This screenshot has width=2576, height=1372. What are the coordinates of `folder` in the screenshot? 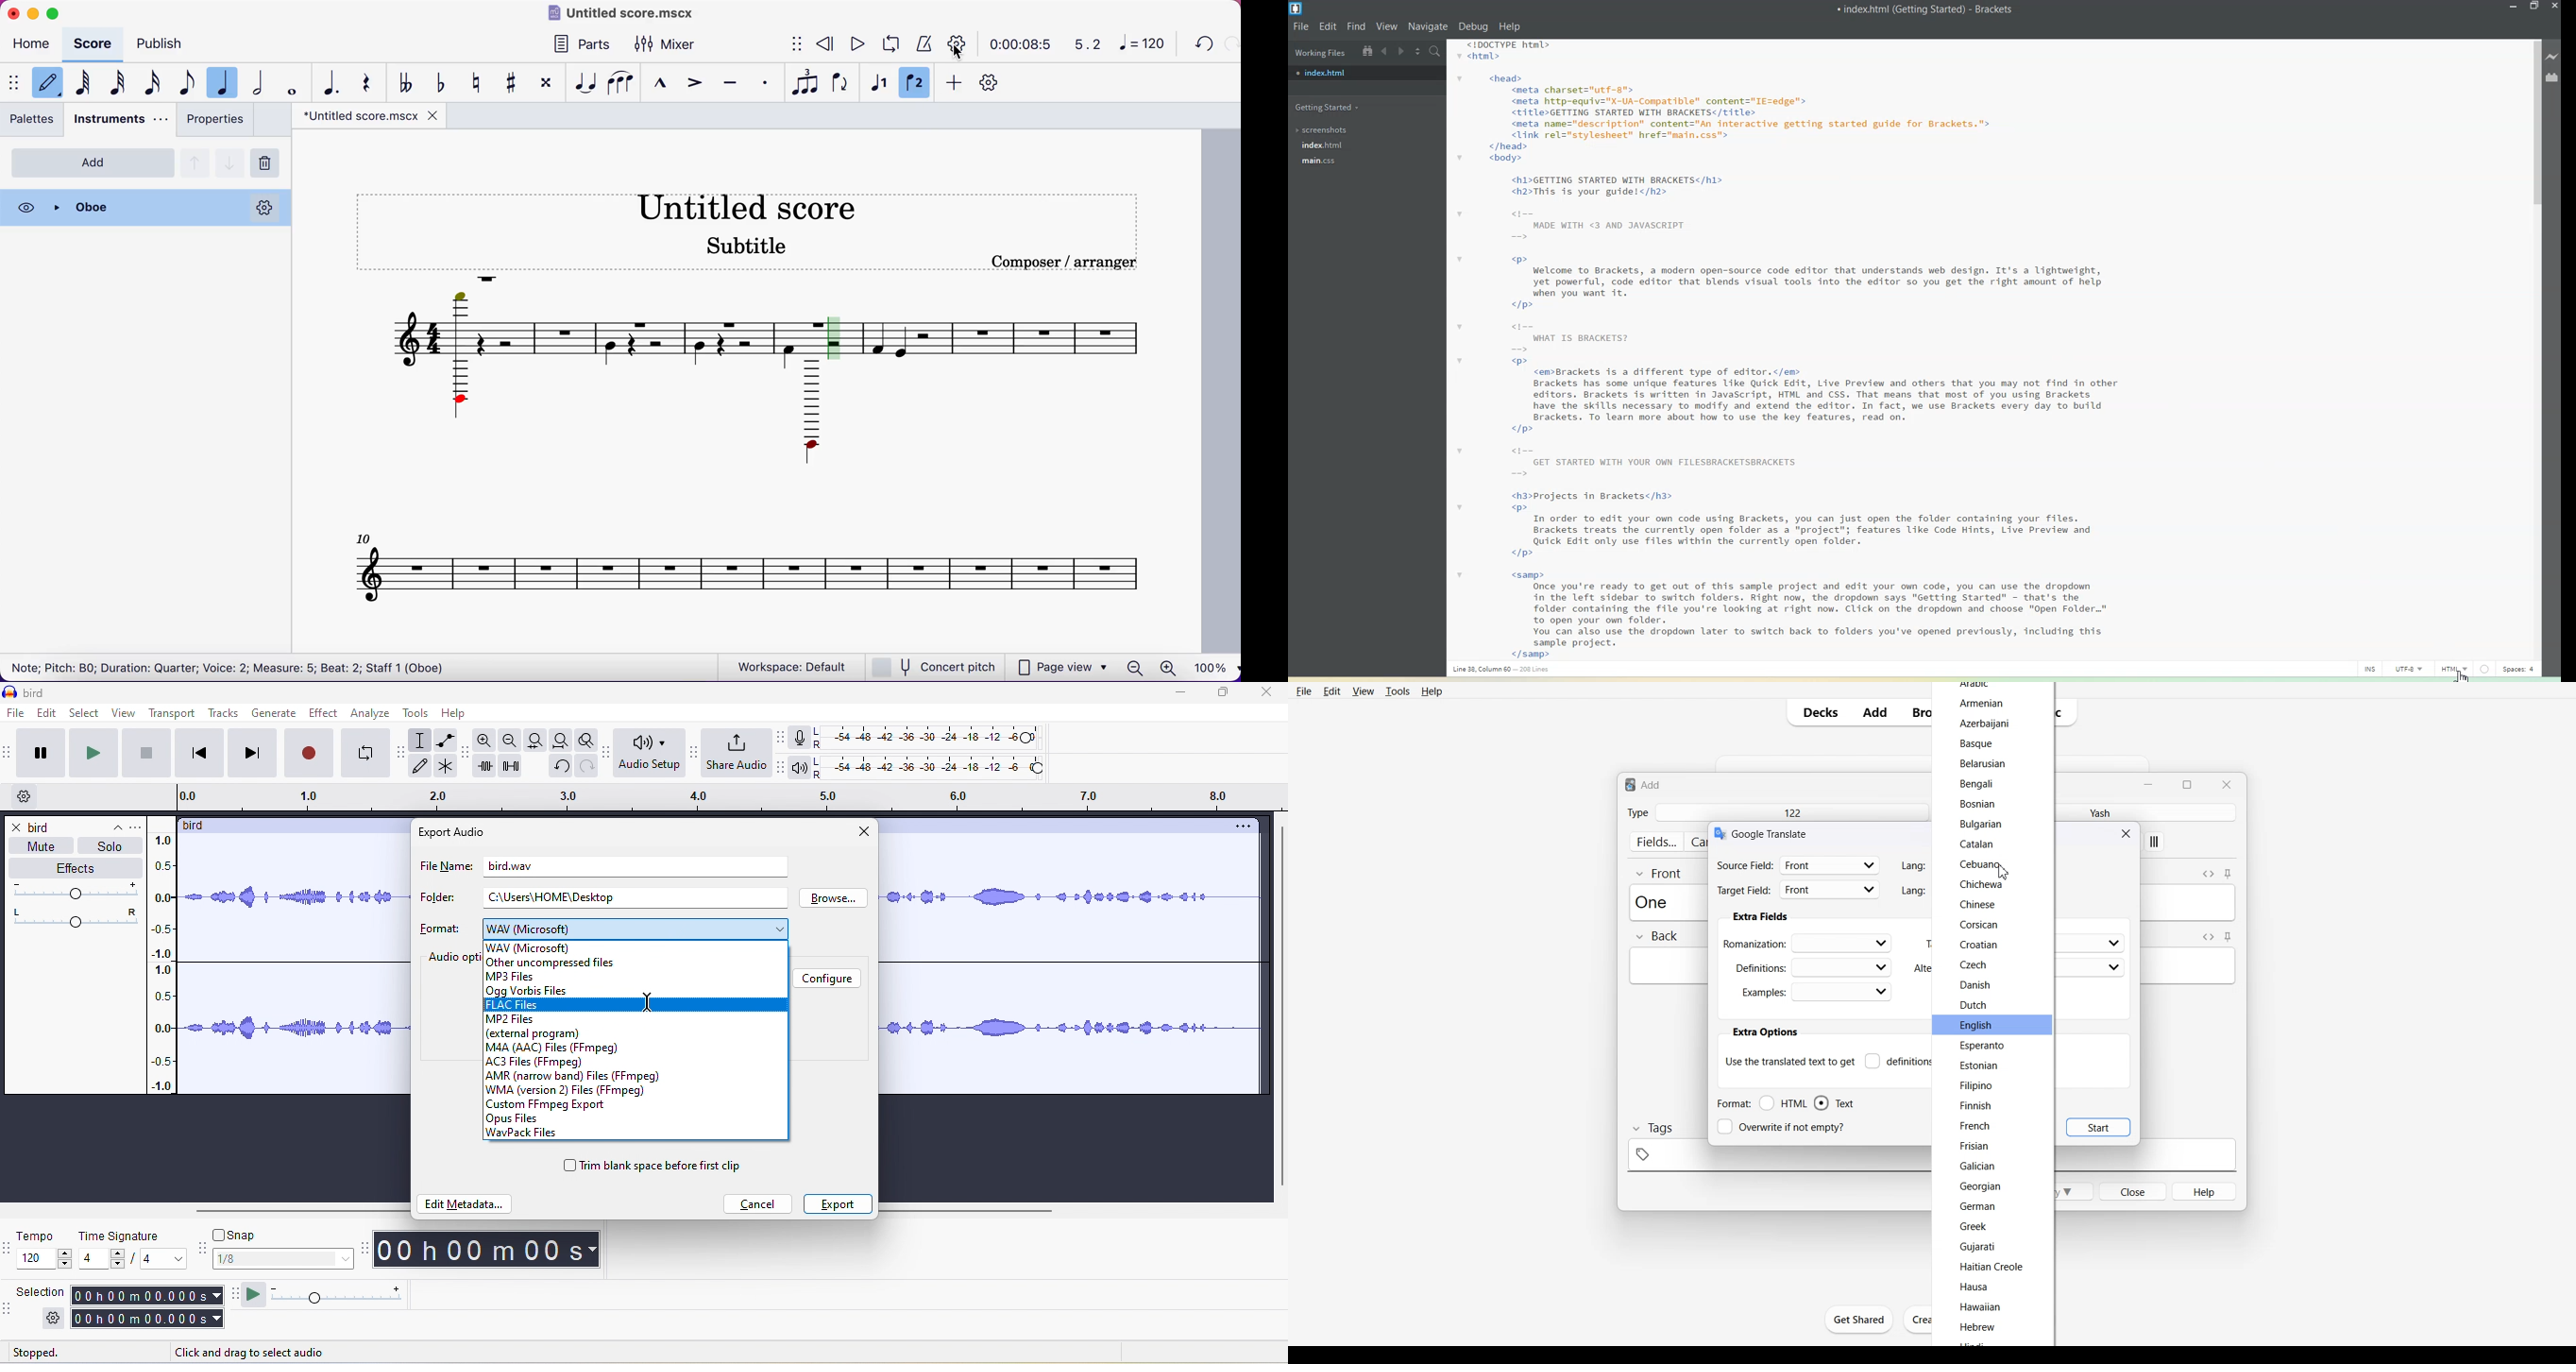 It's located at (435, 899).